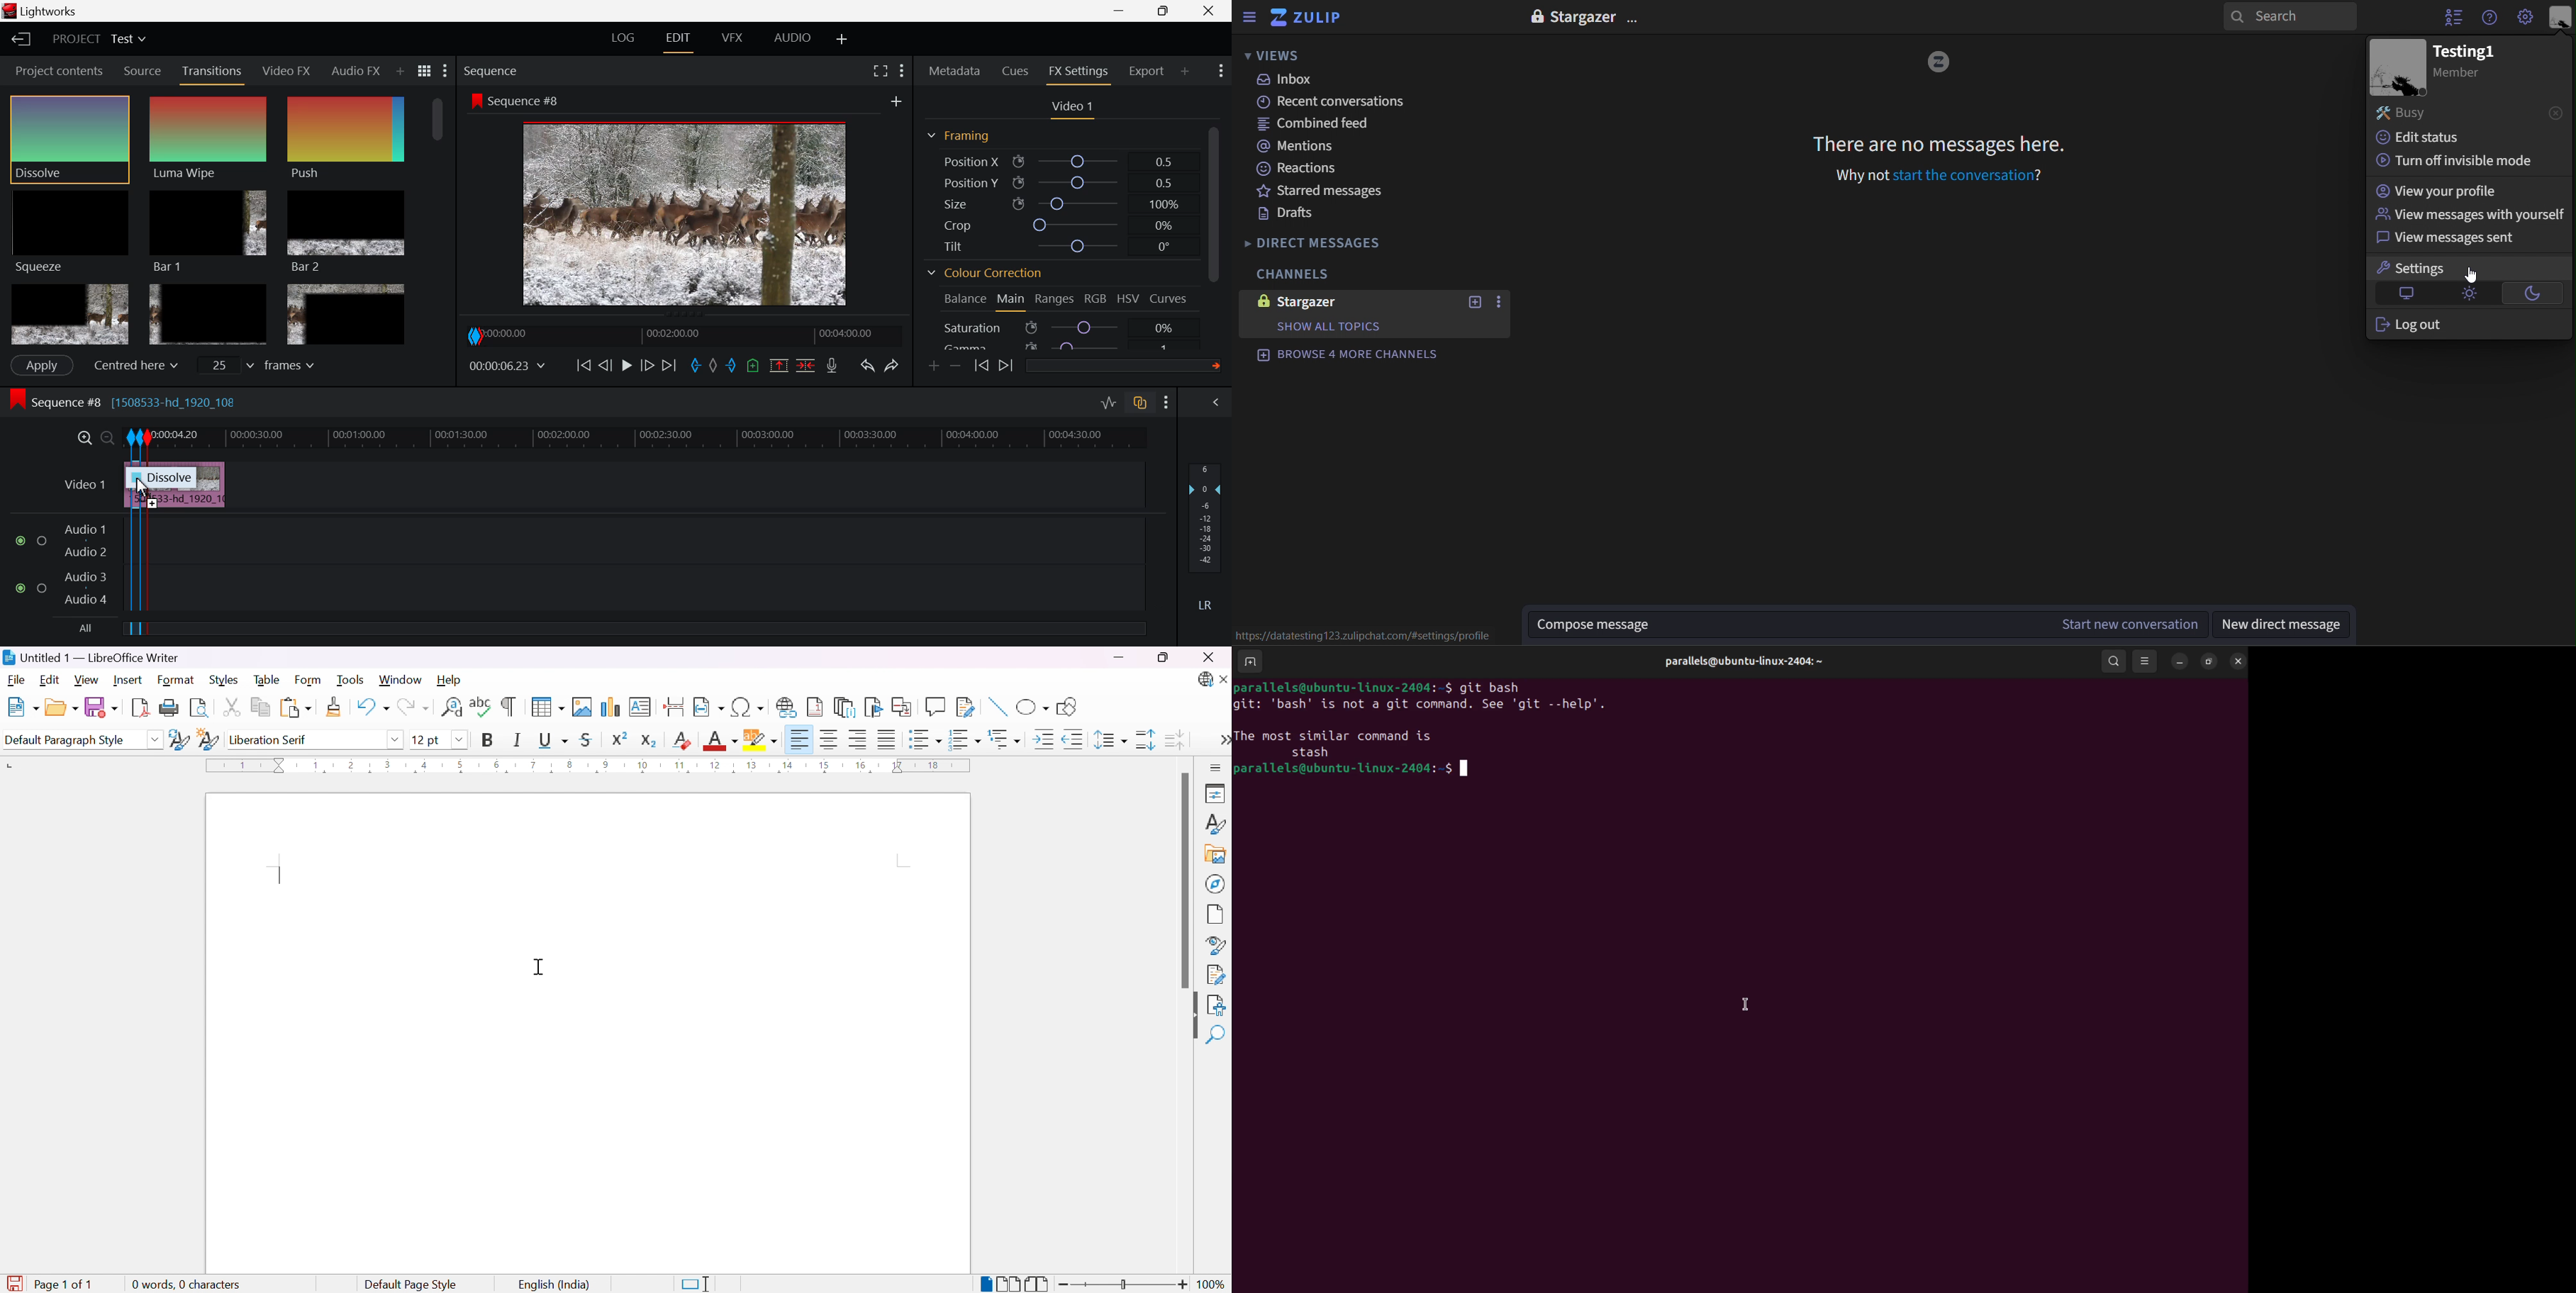  What do you see at coordinates (411, 1285) in the screenshot?
I see `Default page style` at bounding box center [411, 1285].